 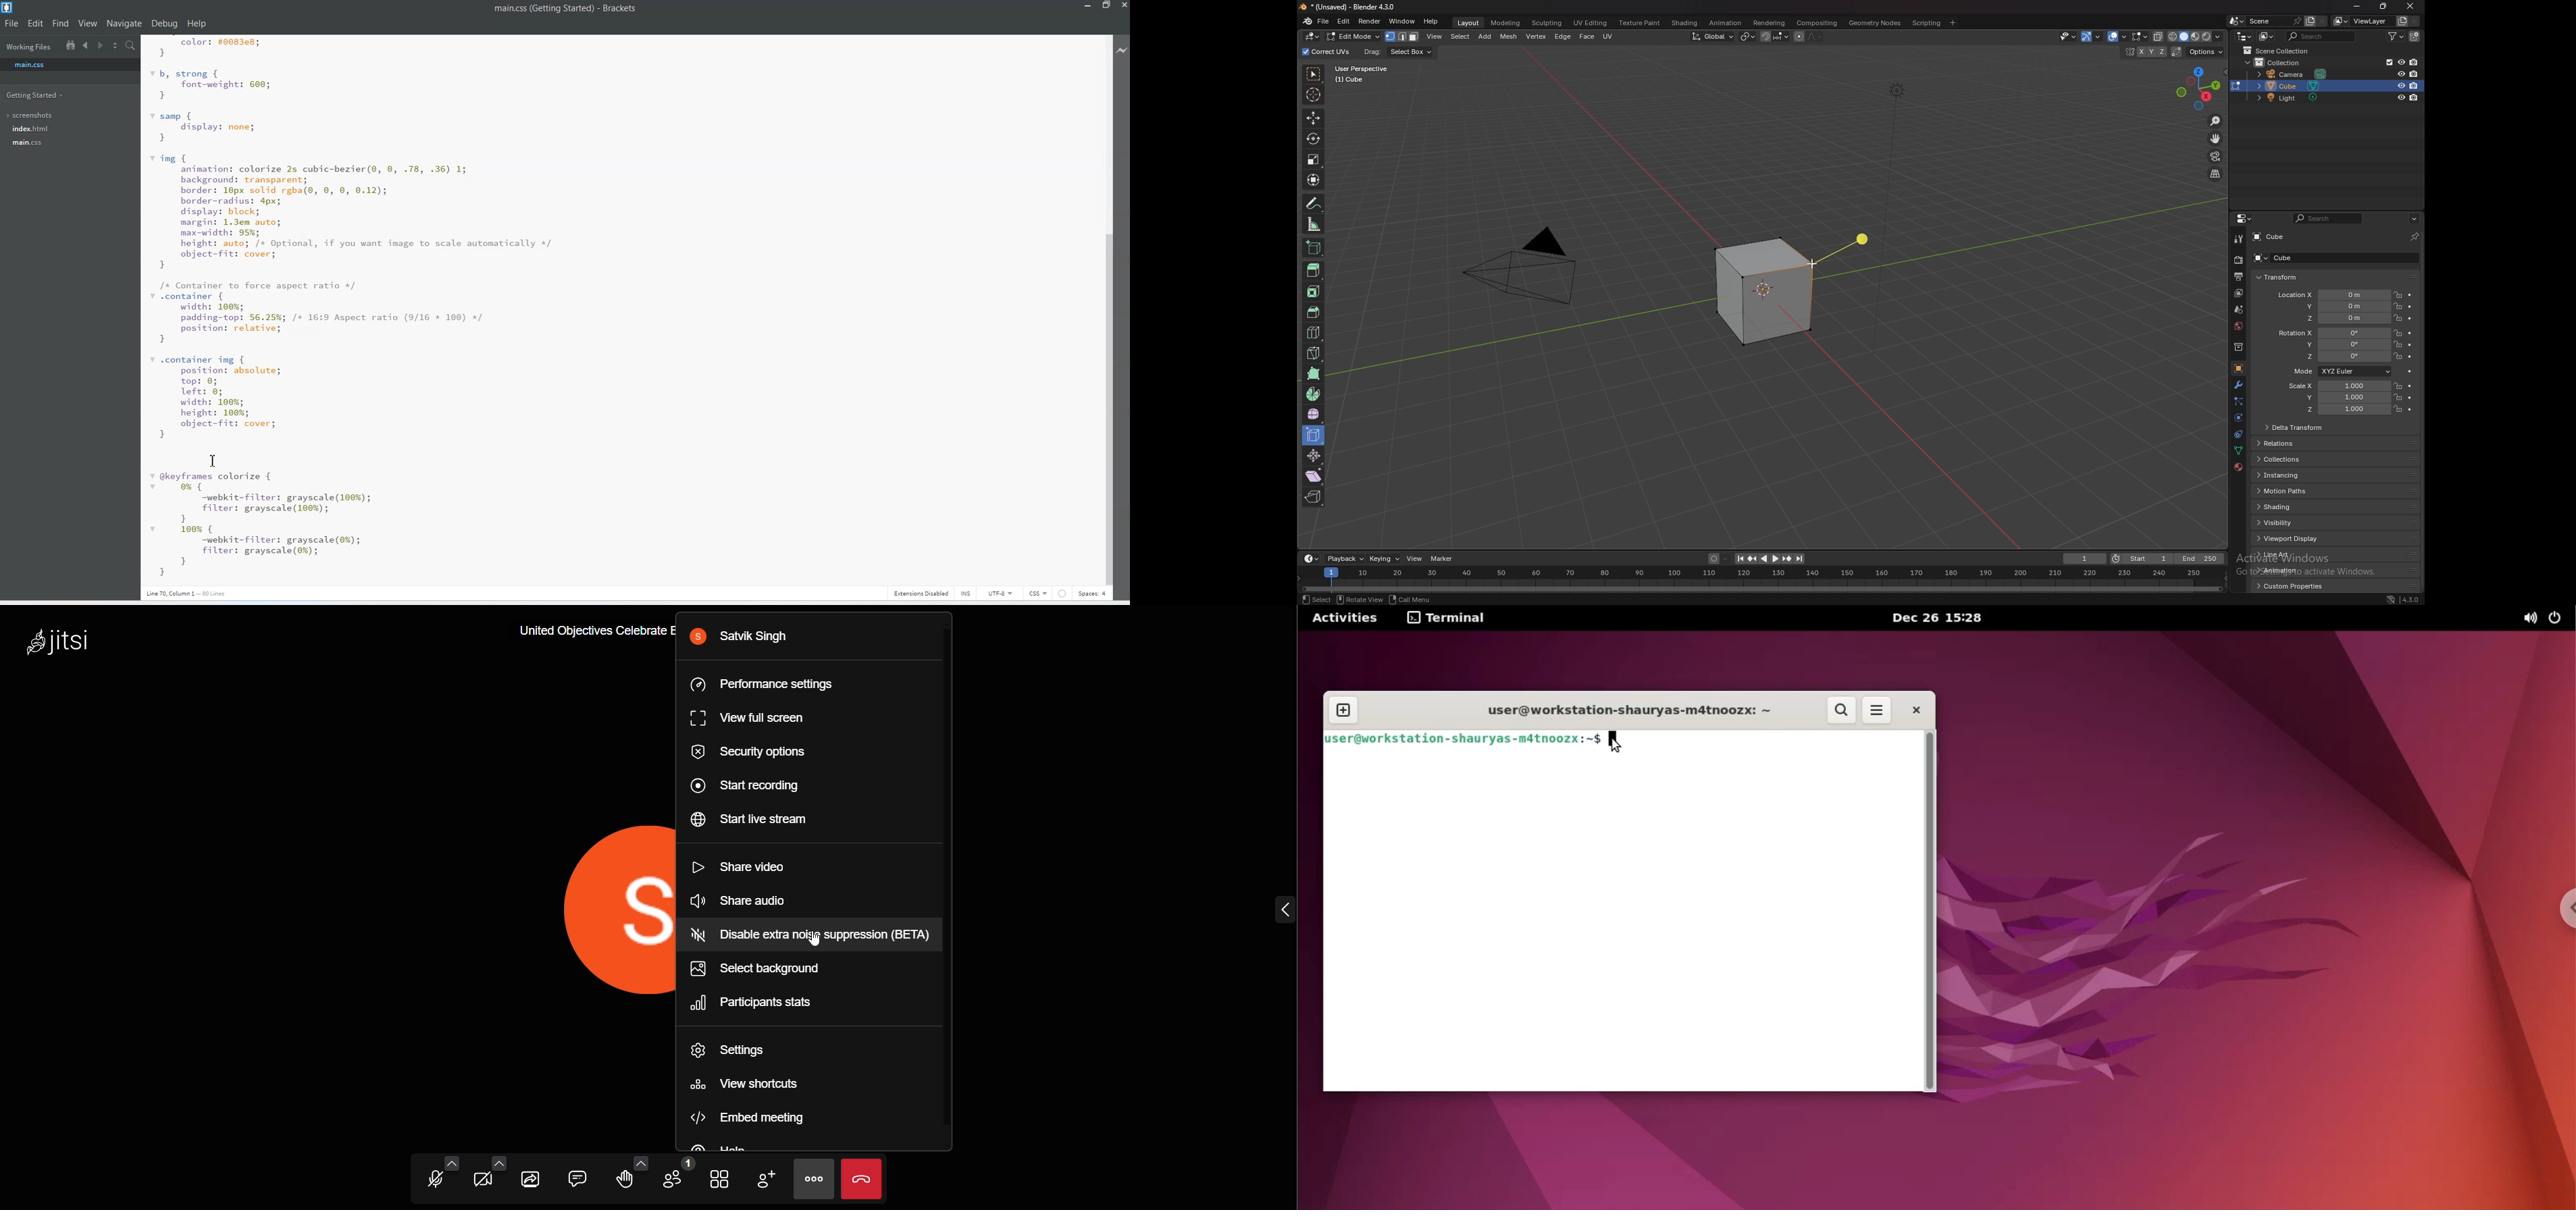 I want to click on view, so click(x=1435, y=37).